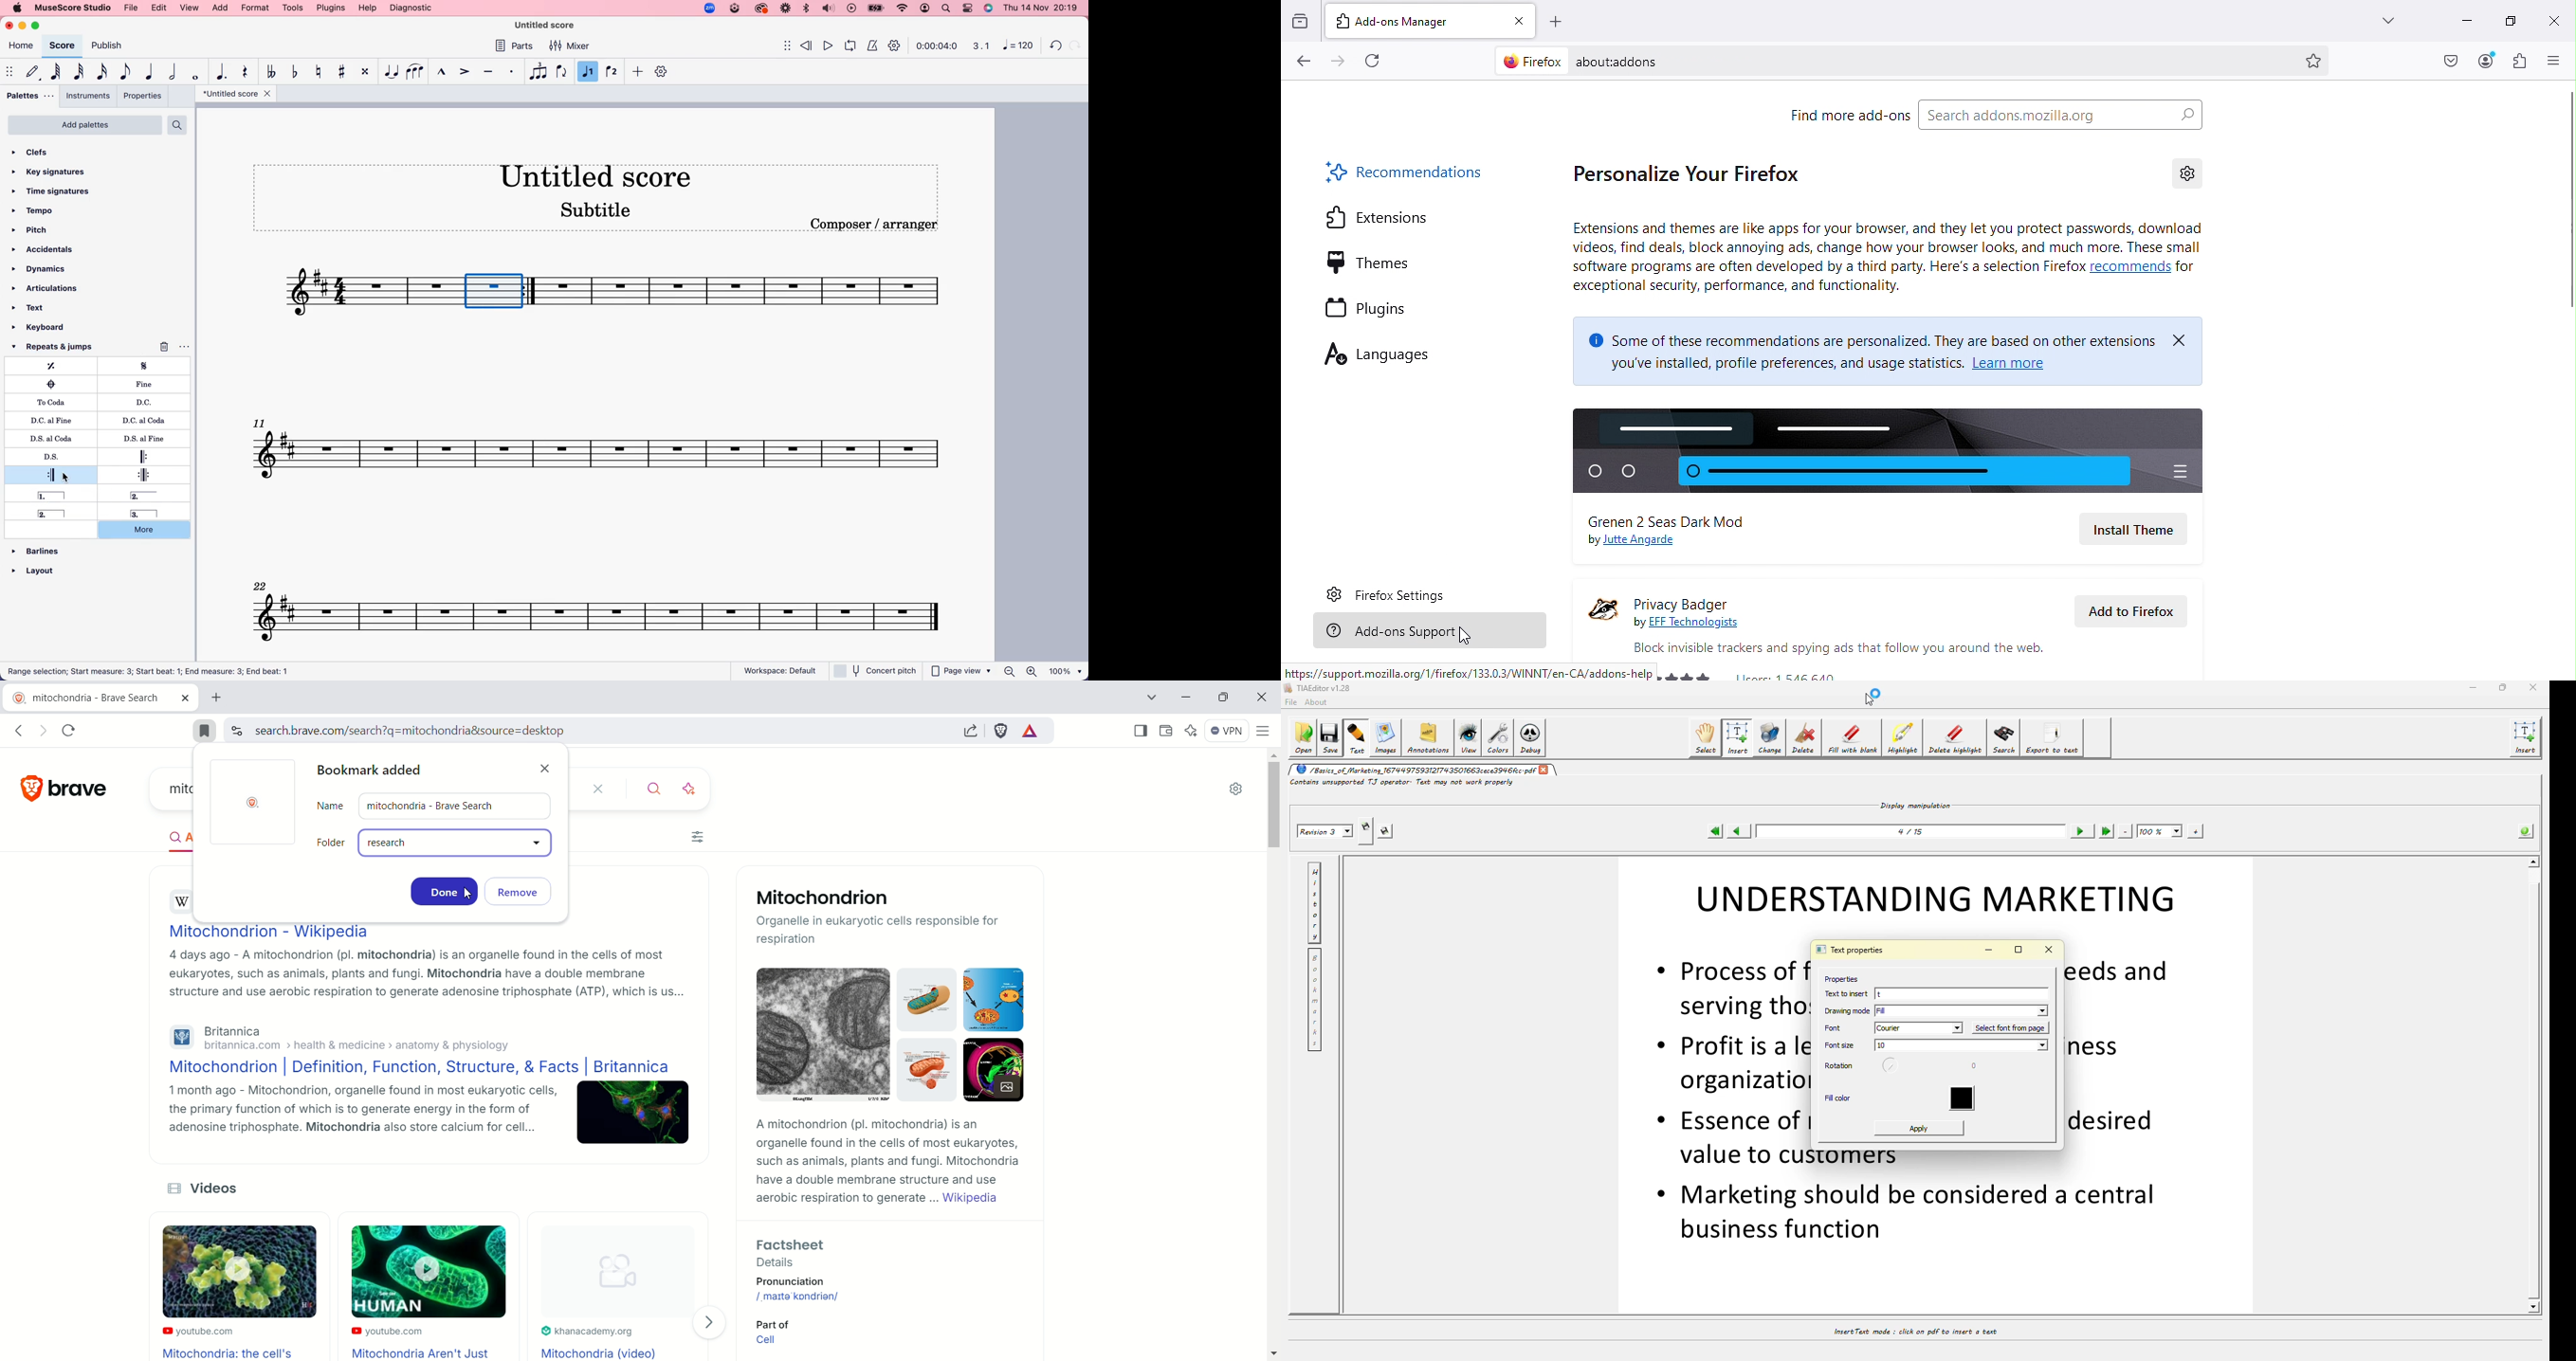 The height and width of the screenshot is (1372, 2576). Describe the element at coordinates (1040, 8) in the screenshot. I see `date` at that location.